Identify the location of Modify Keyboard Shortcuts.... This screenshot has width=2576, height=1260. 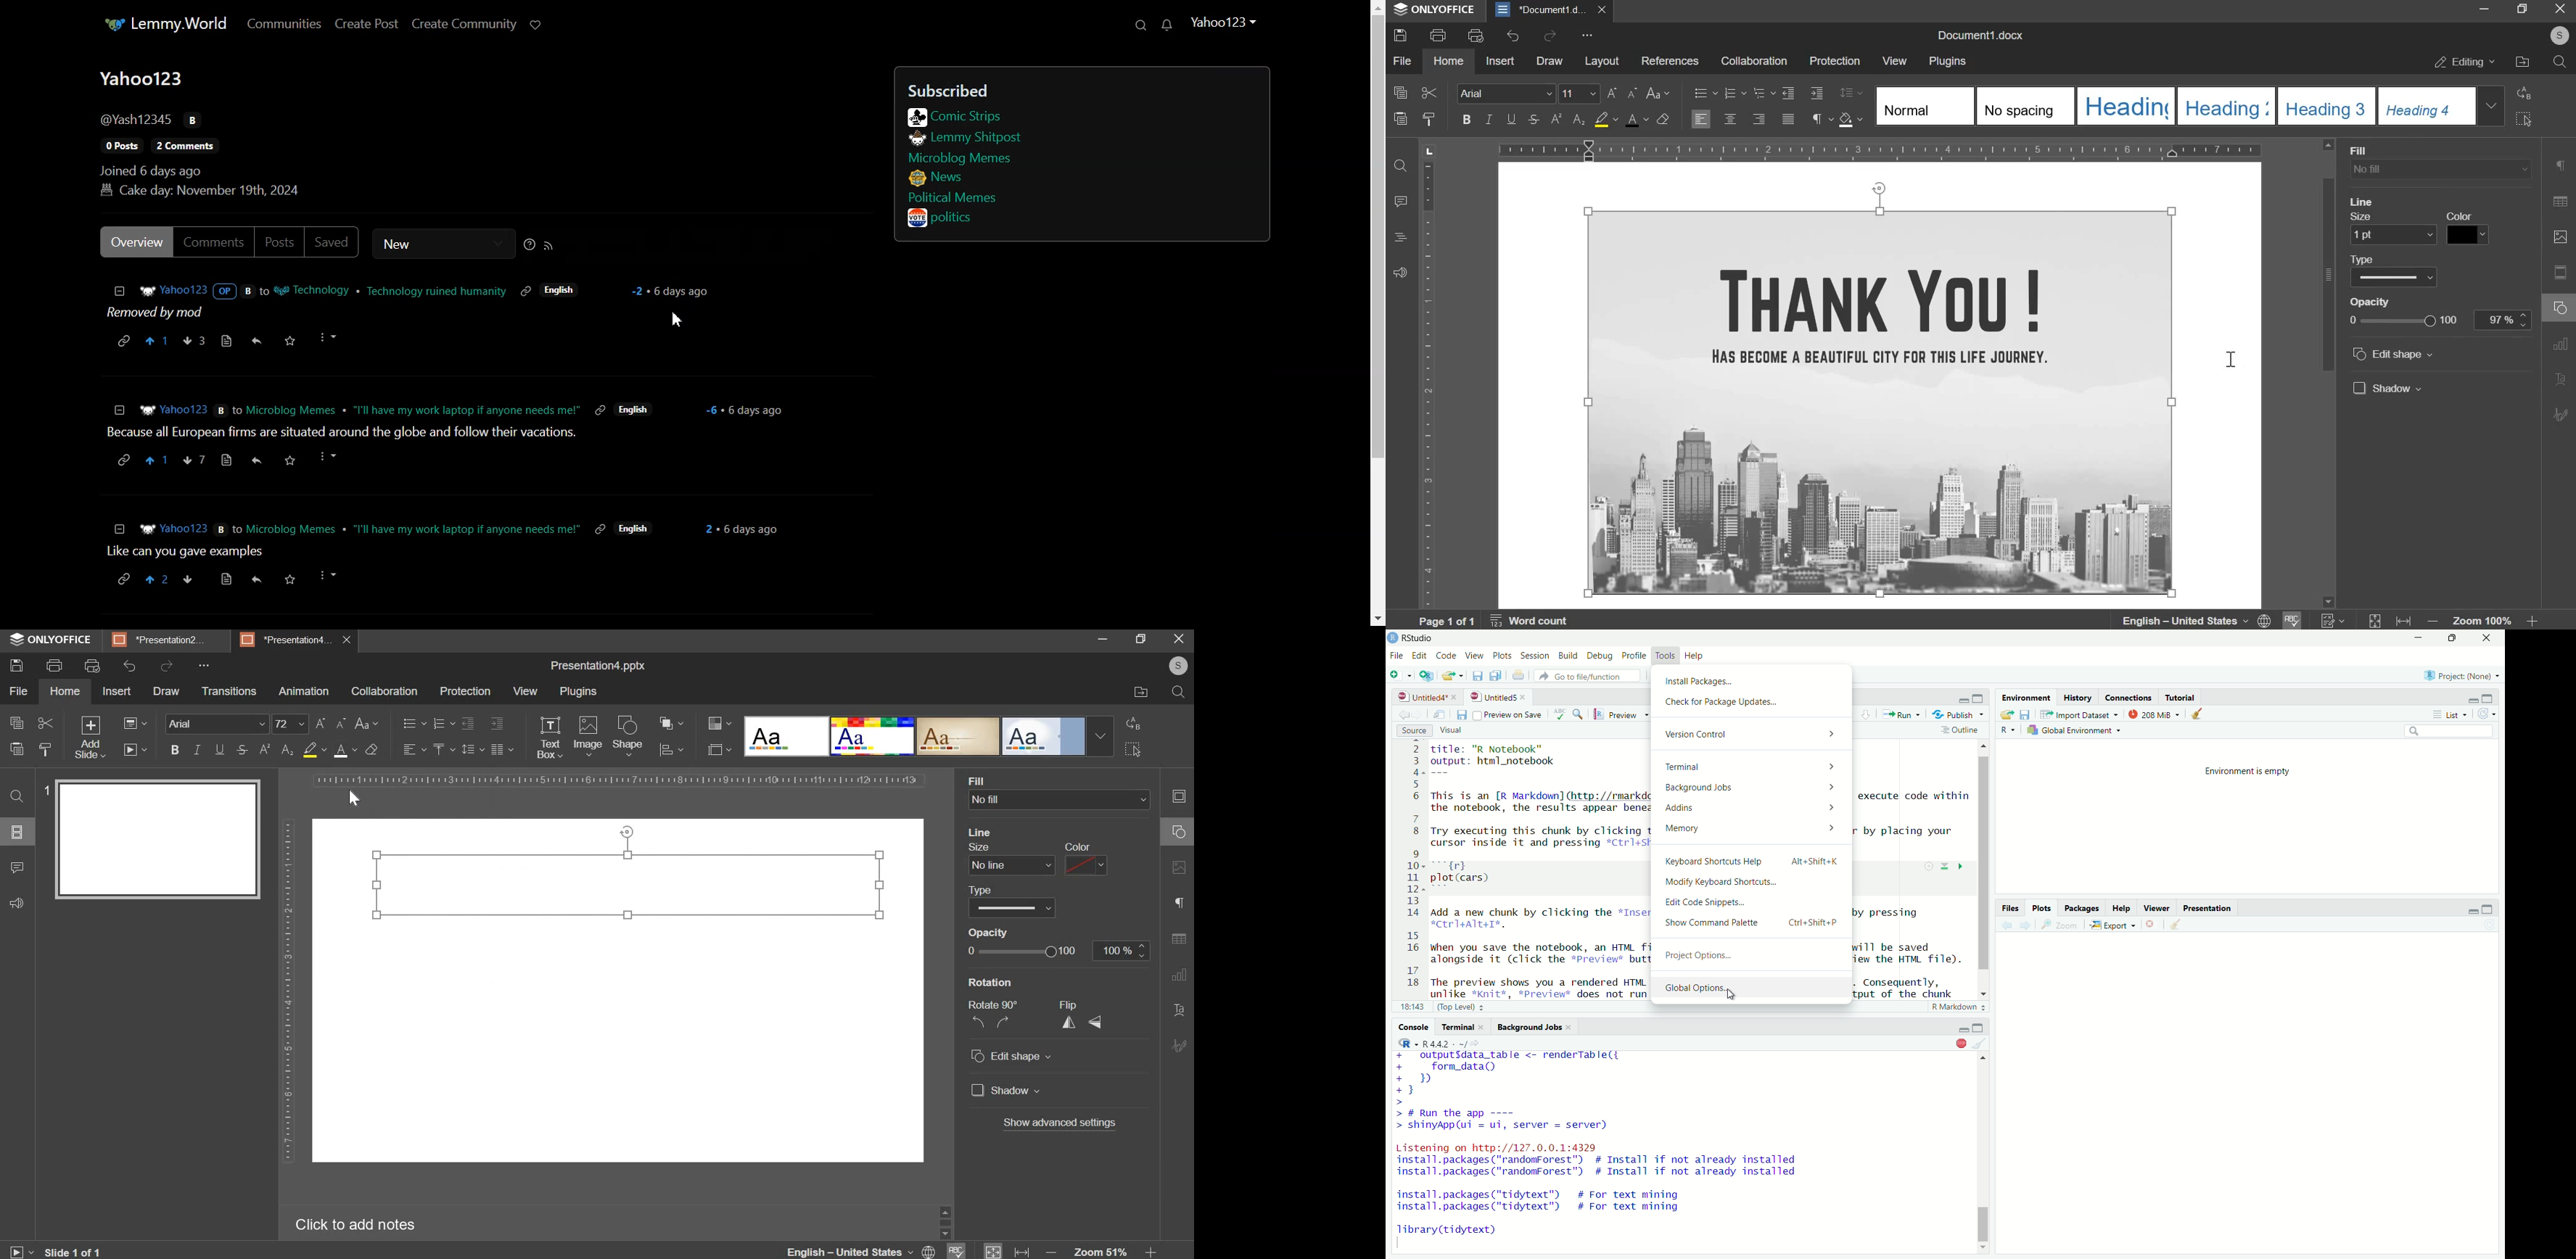
(1749, 881).